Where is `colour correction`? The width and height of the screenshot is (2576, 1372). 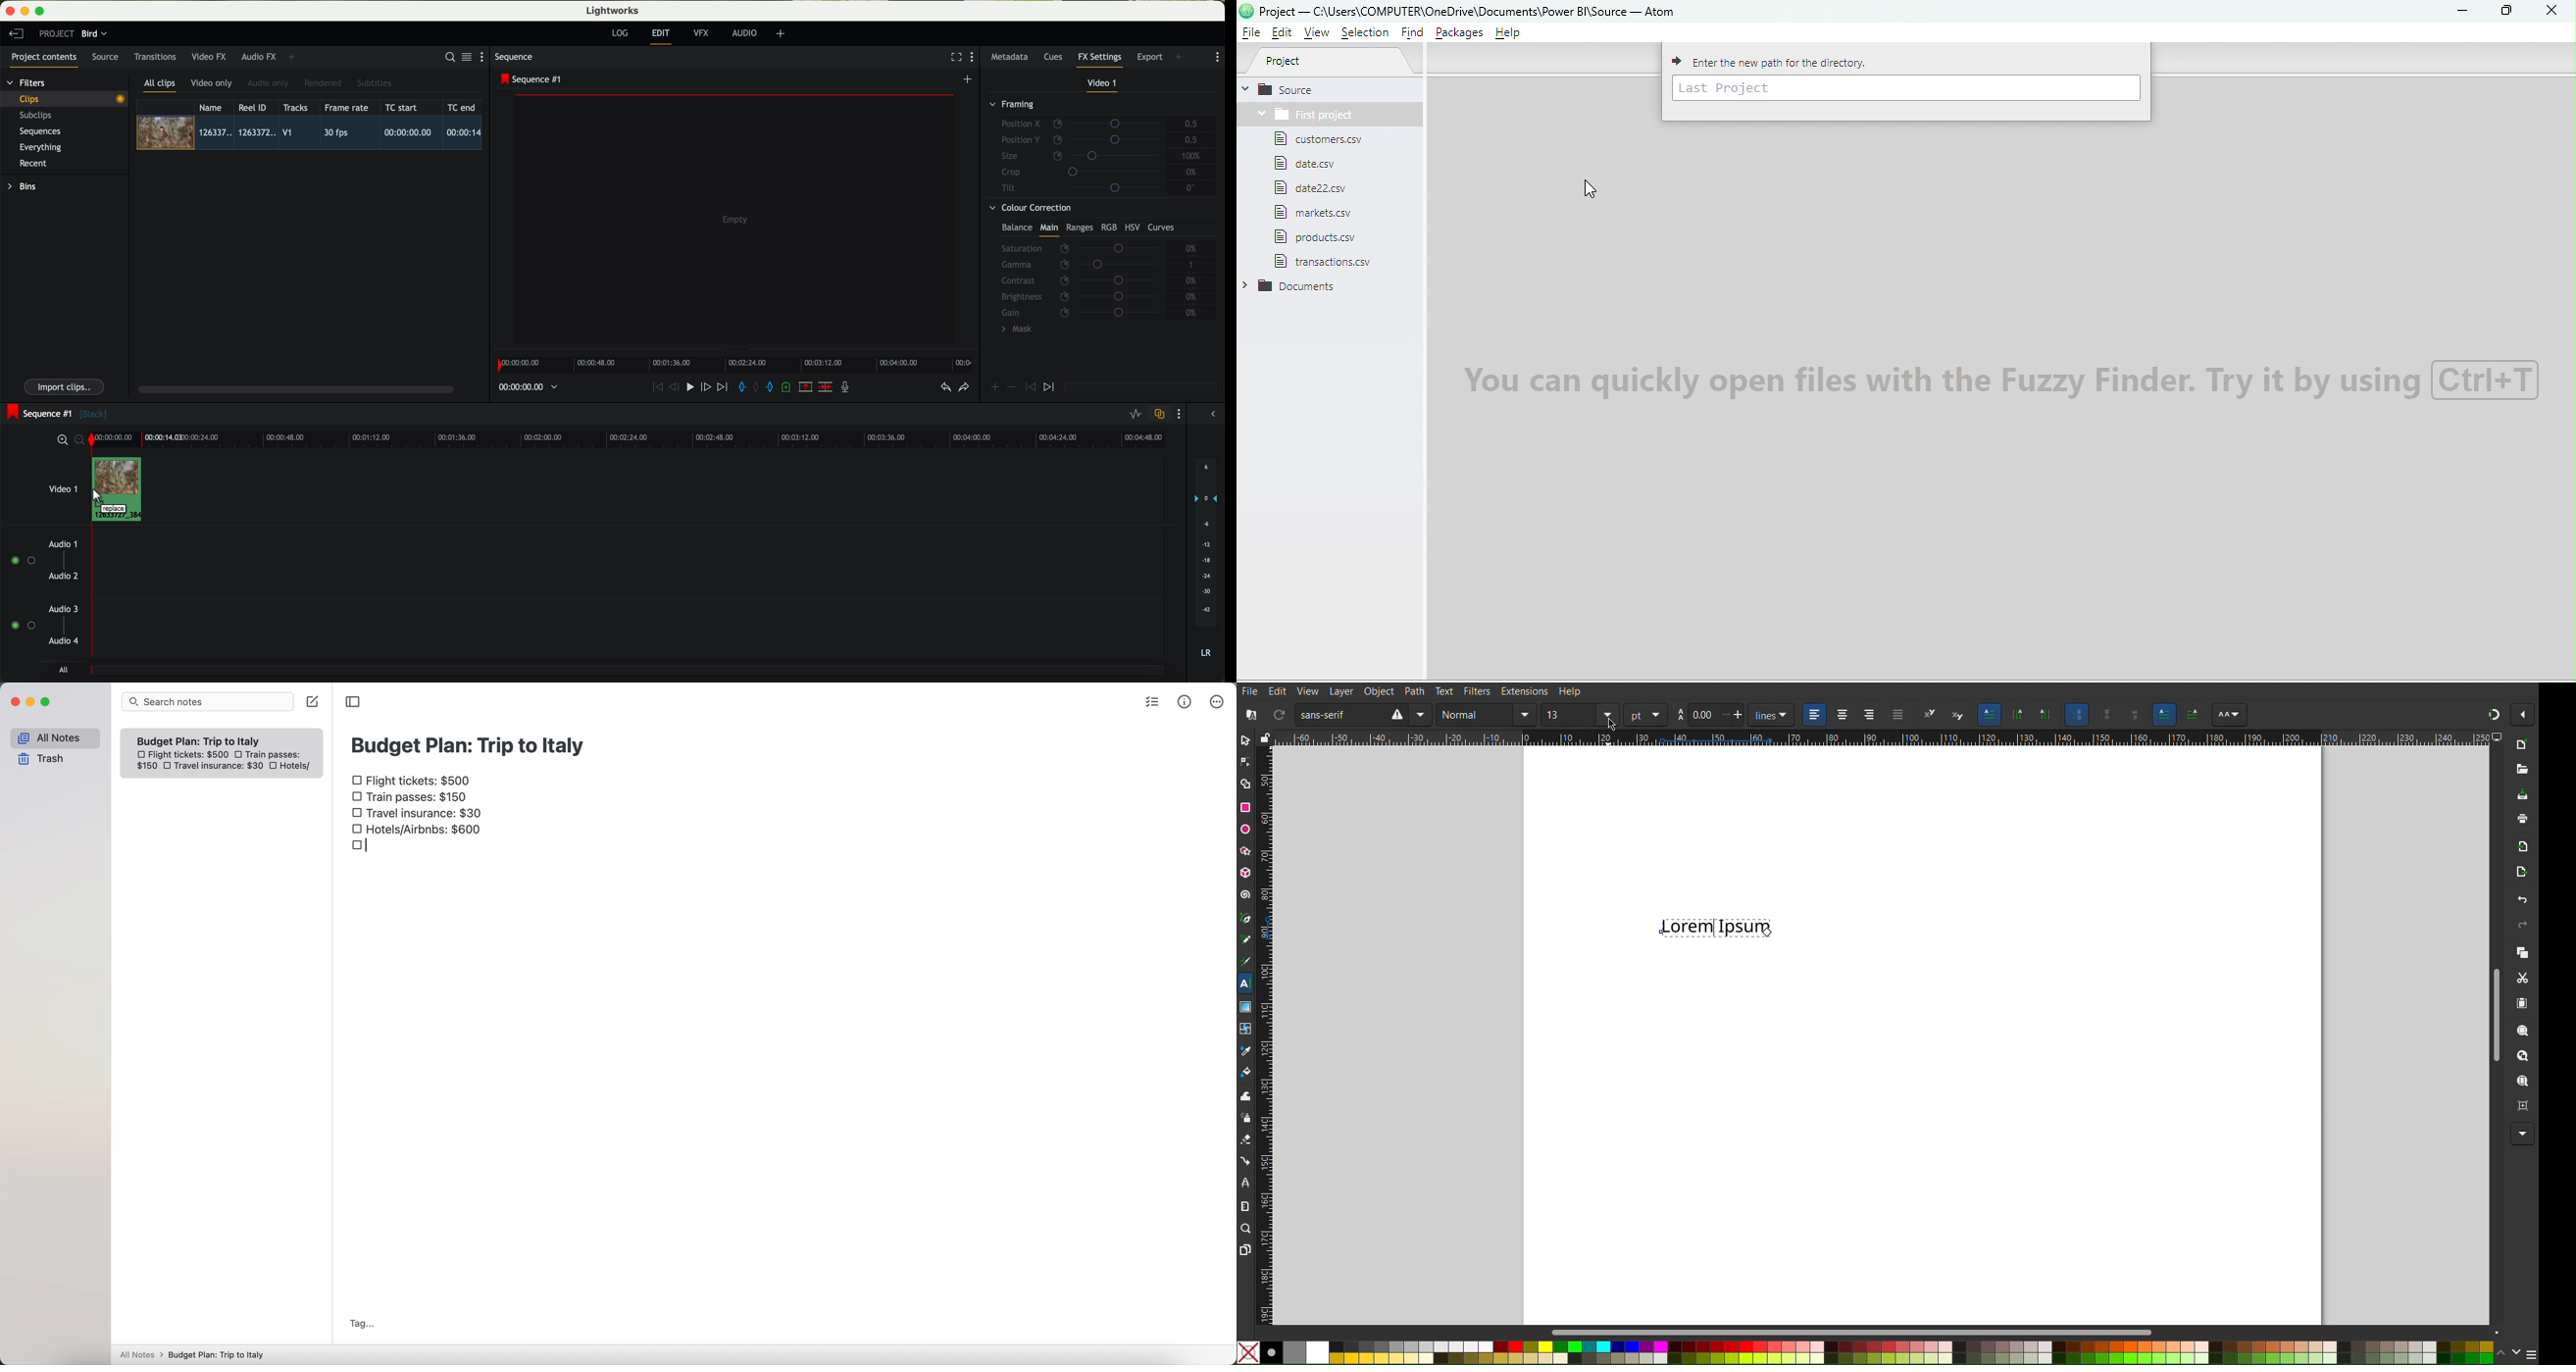
colour correction is located at coordinates (1029, 208).